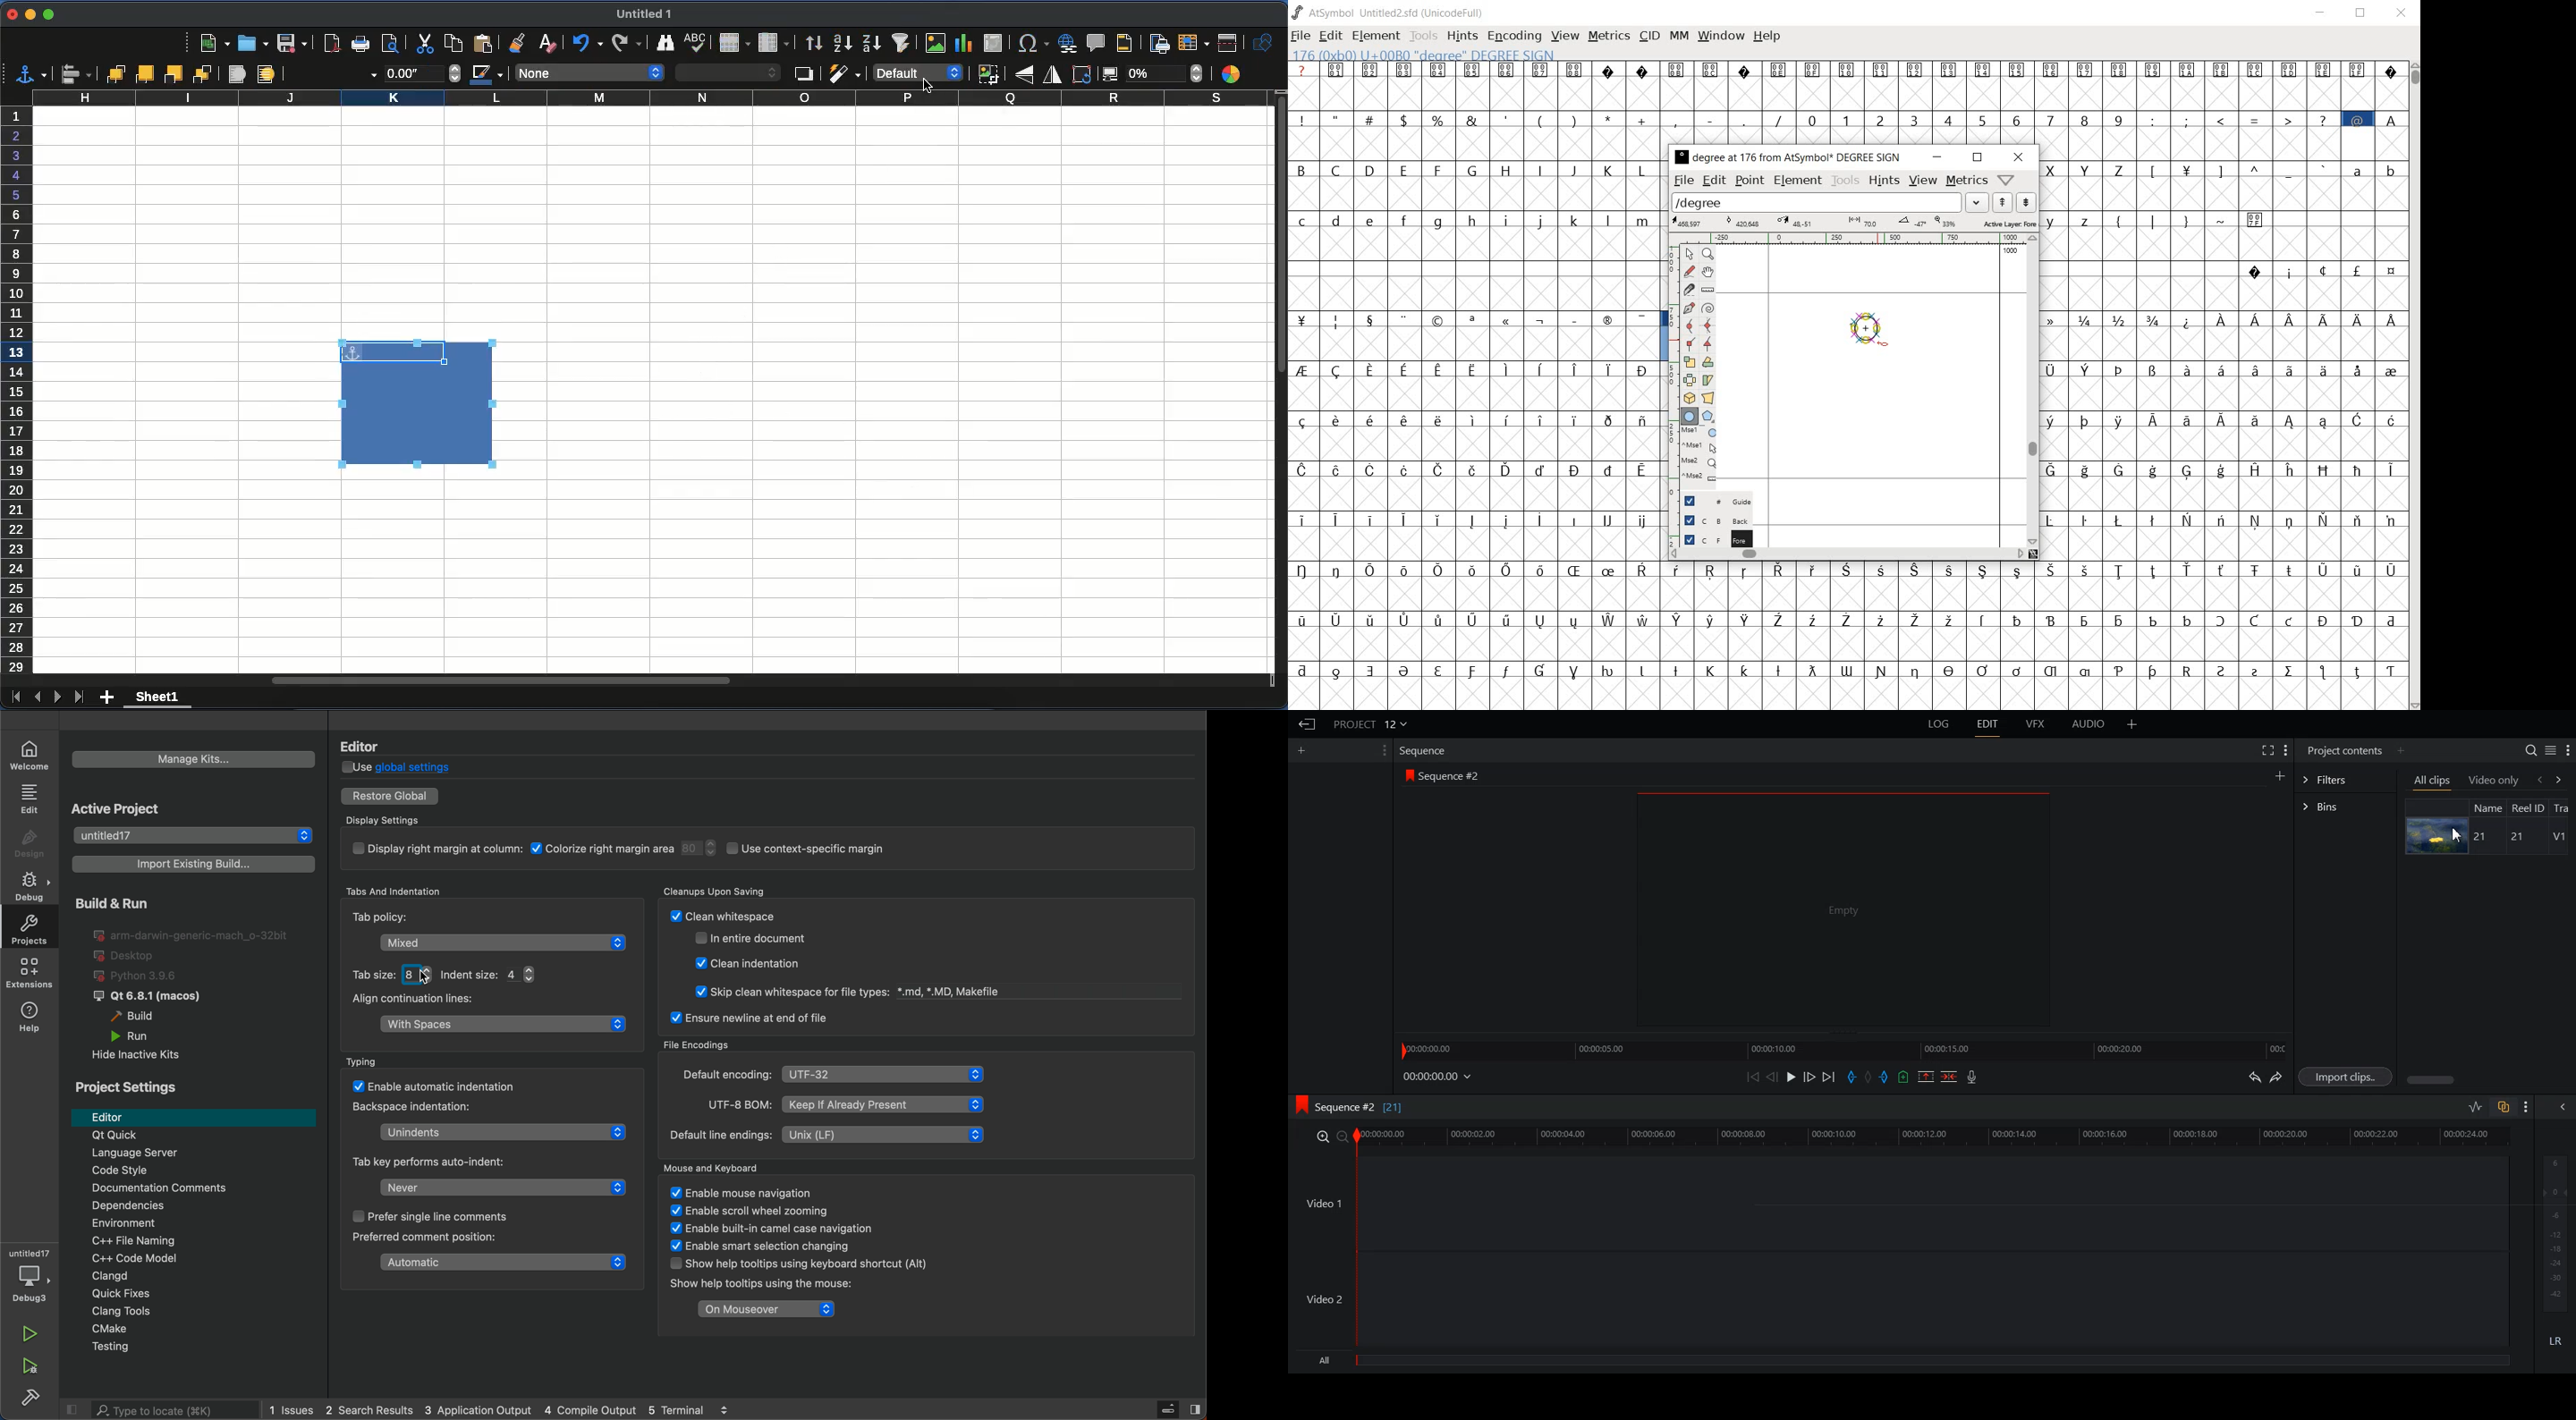  I want to click on backspace indentation, so click(418, 1107).